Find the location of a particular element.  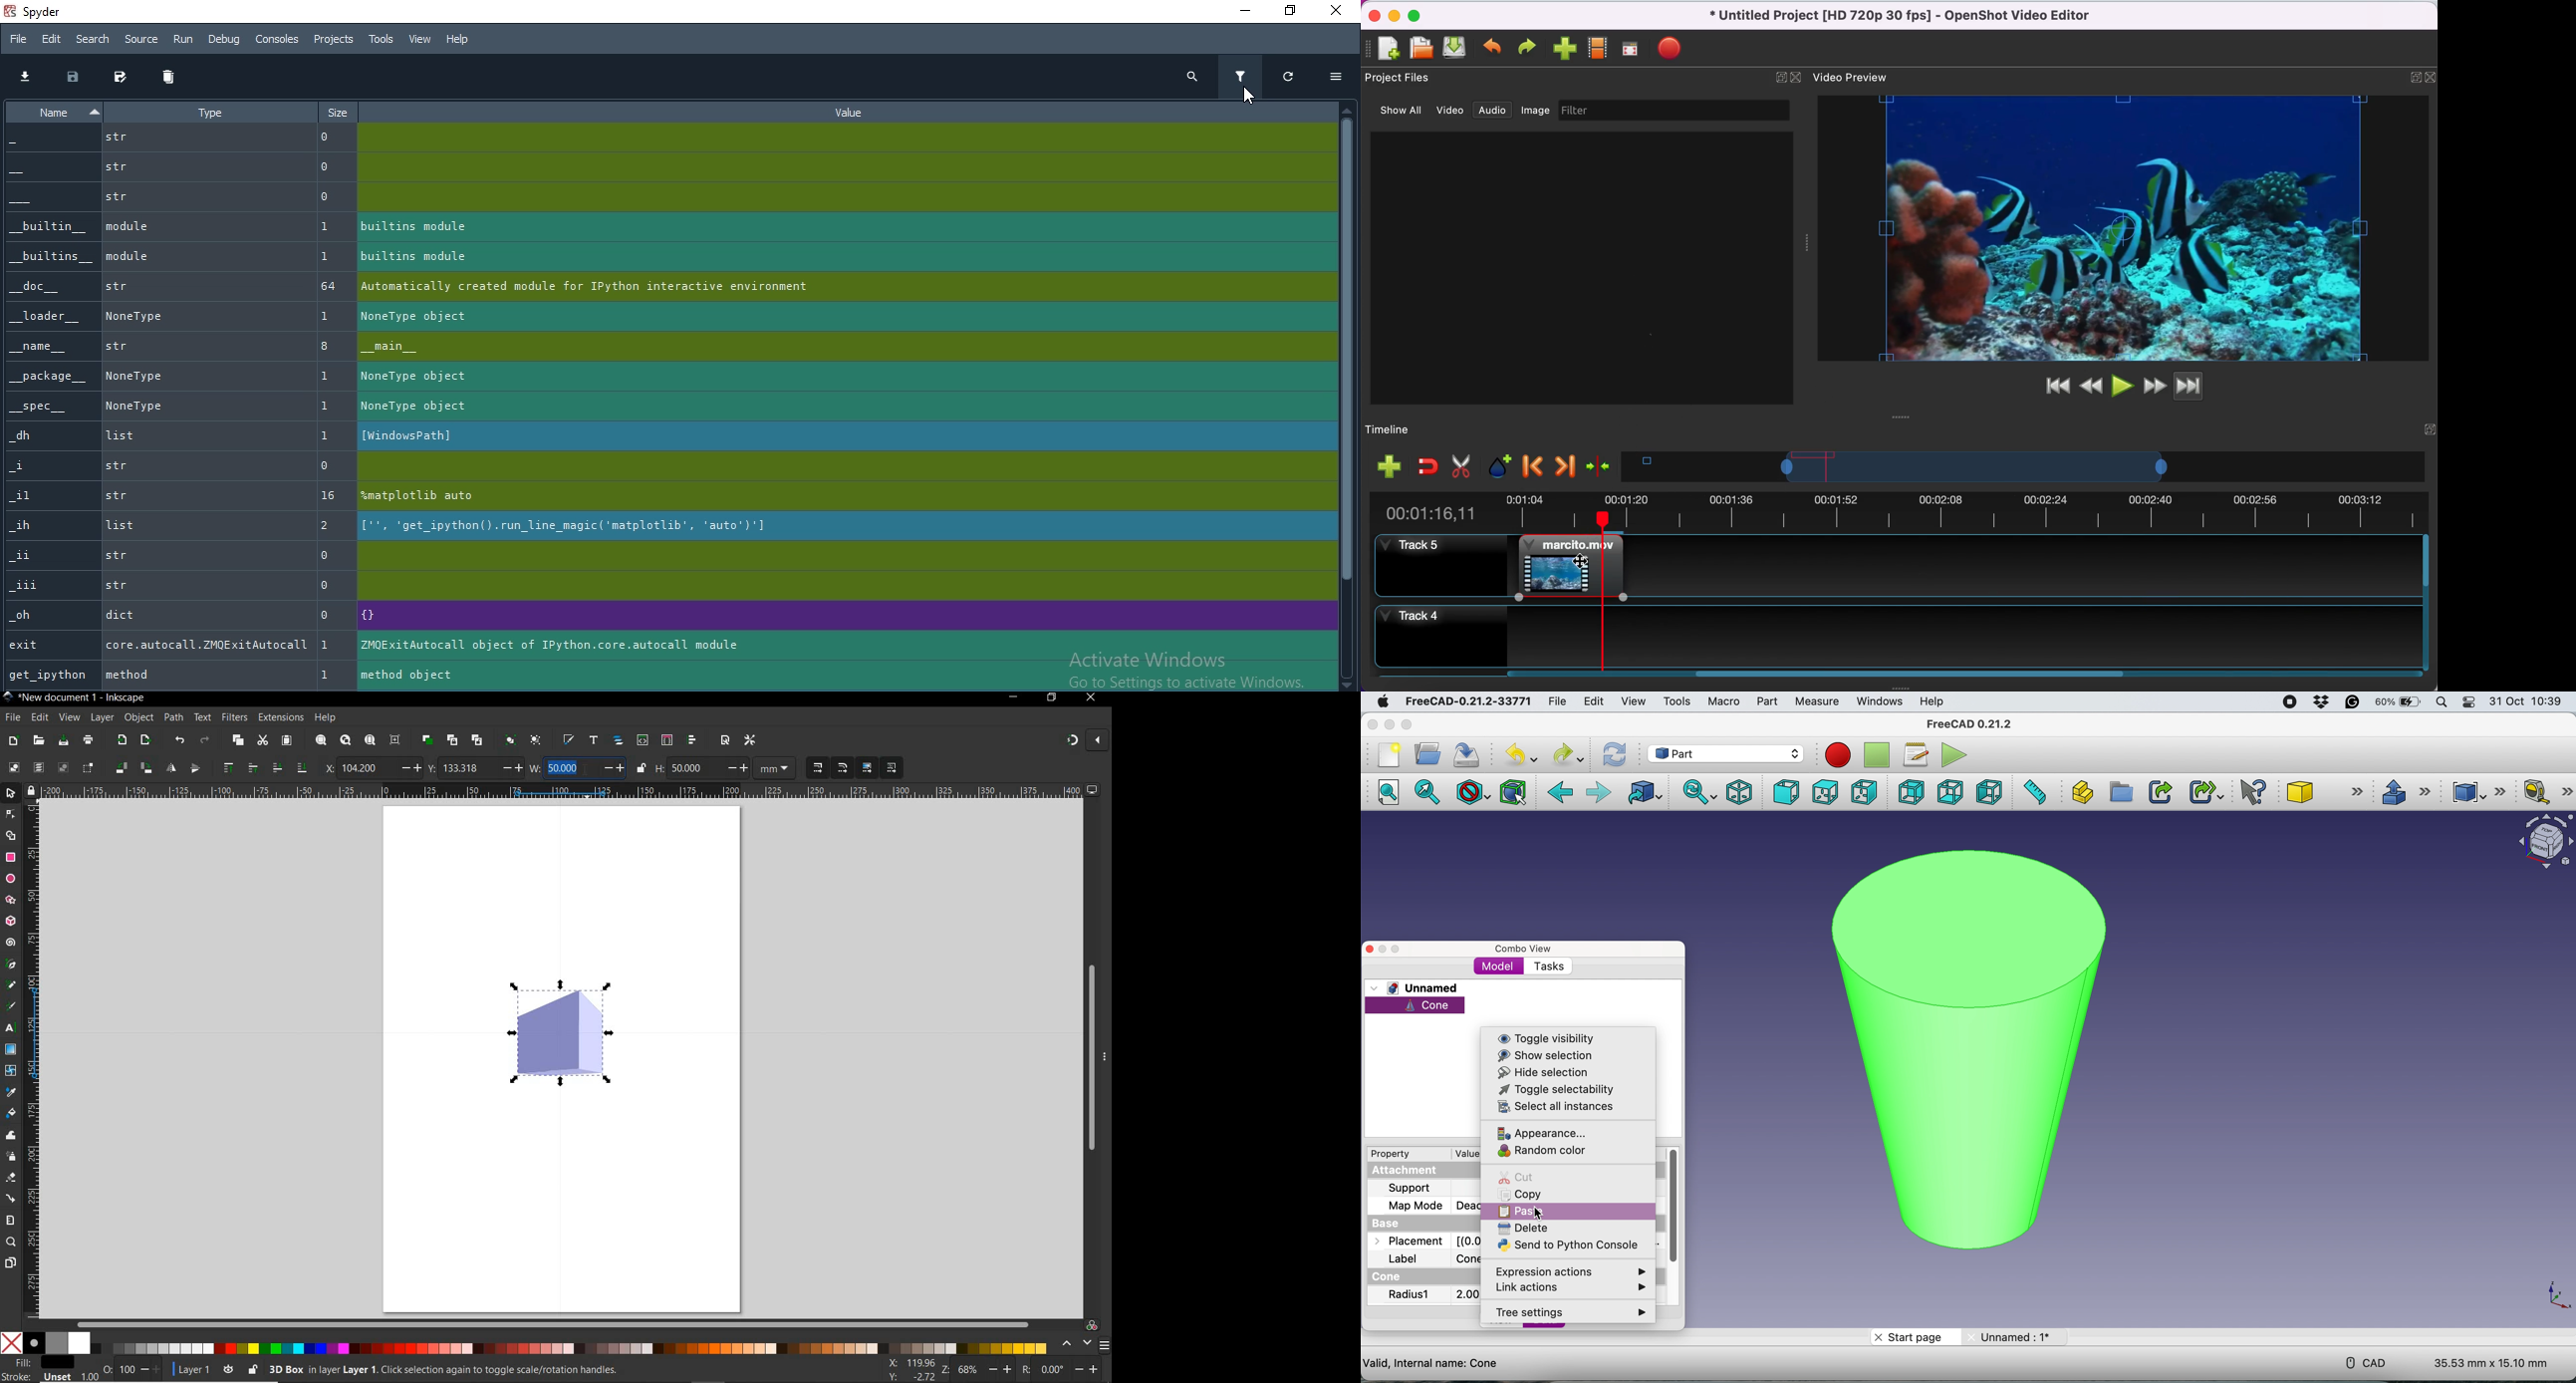

add track is located at coordinates (1389, 467).